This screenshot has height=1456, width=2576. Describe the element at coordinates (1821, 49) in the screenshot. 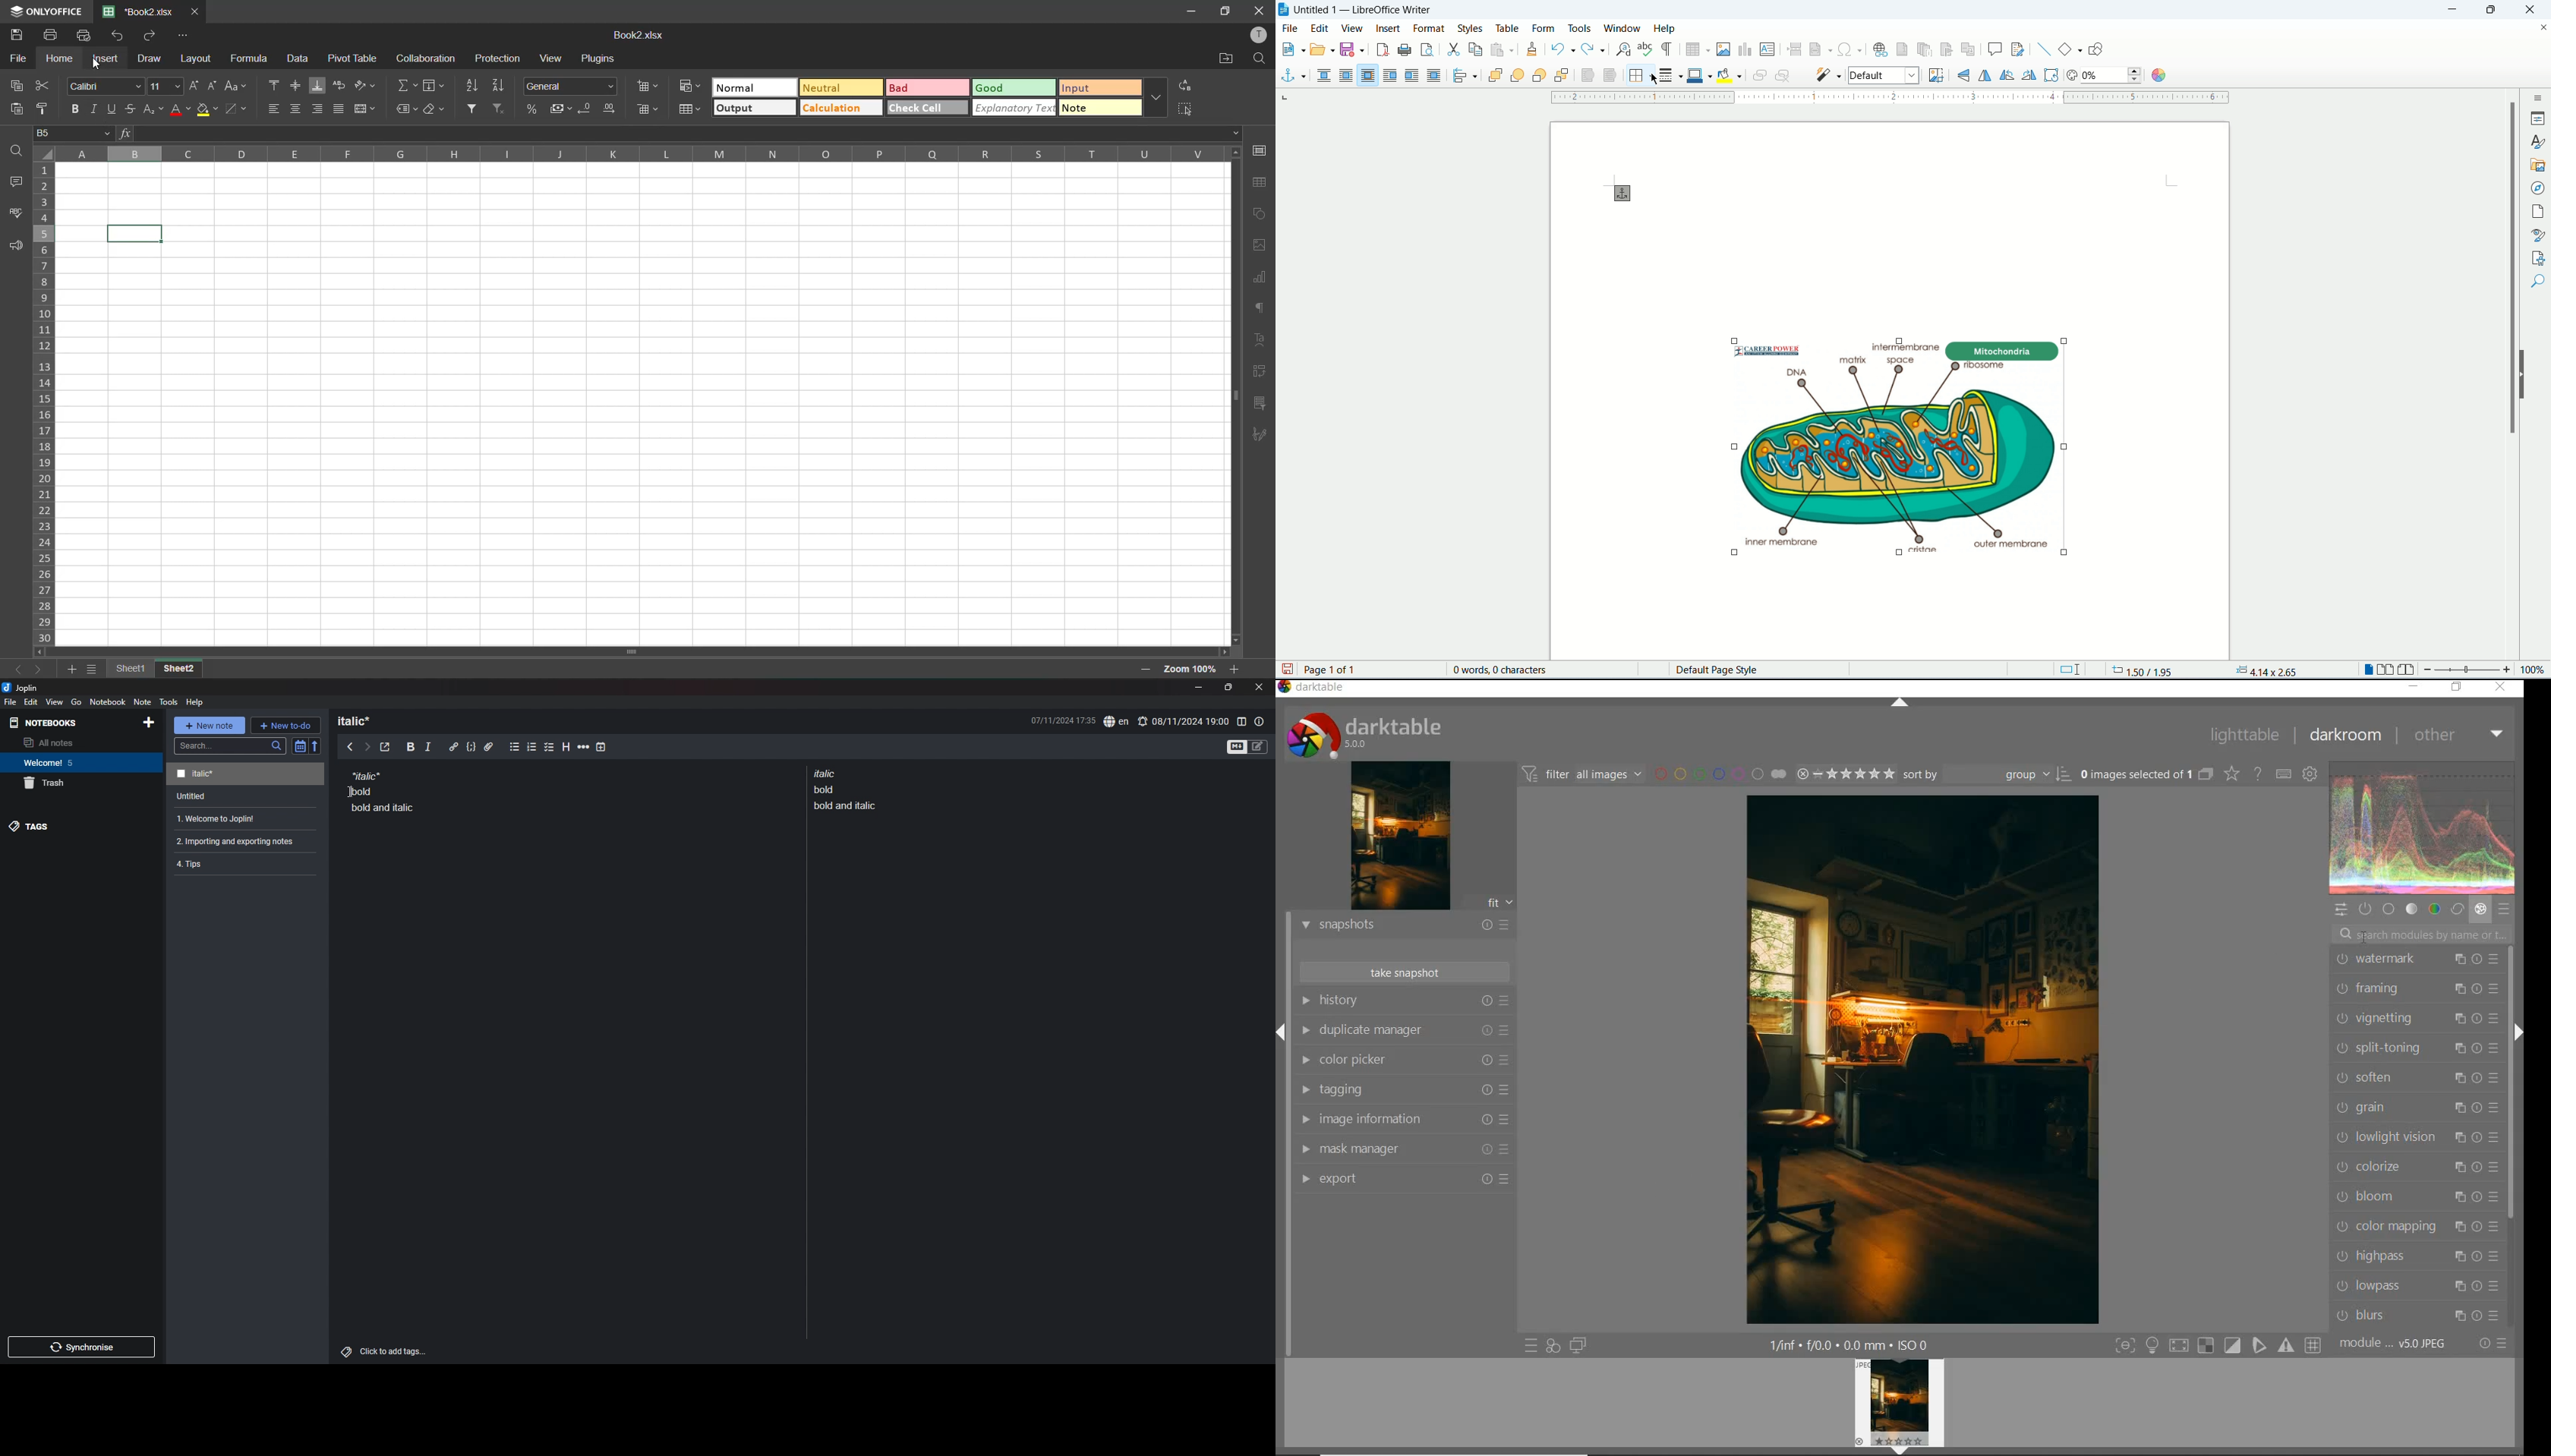

I see `insert field` at that location.